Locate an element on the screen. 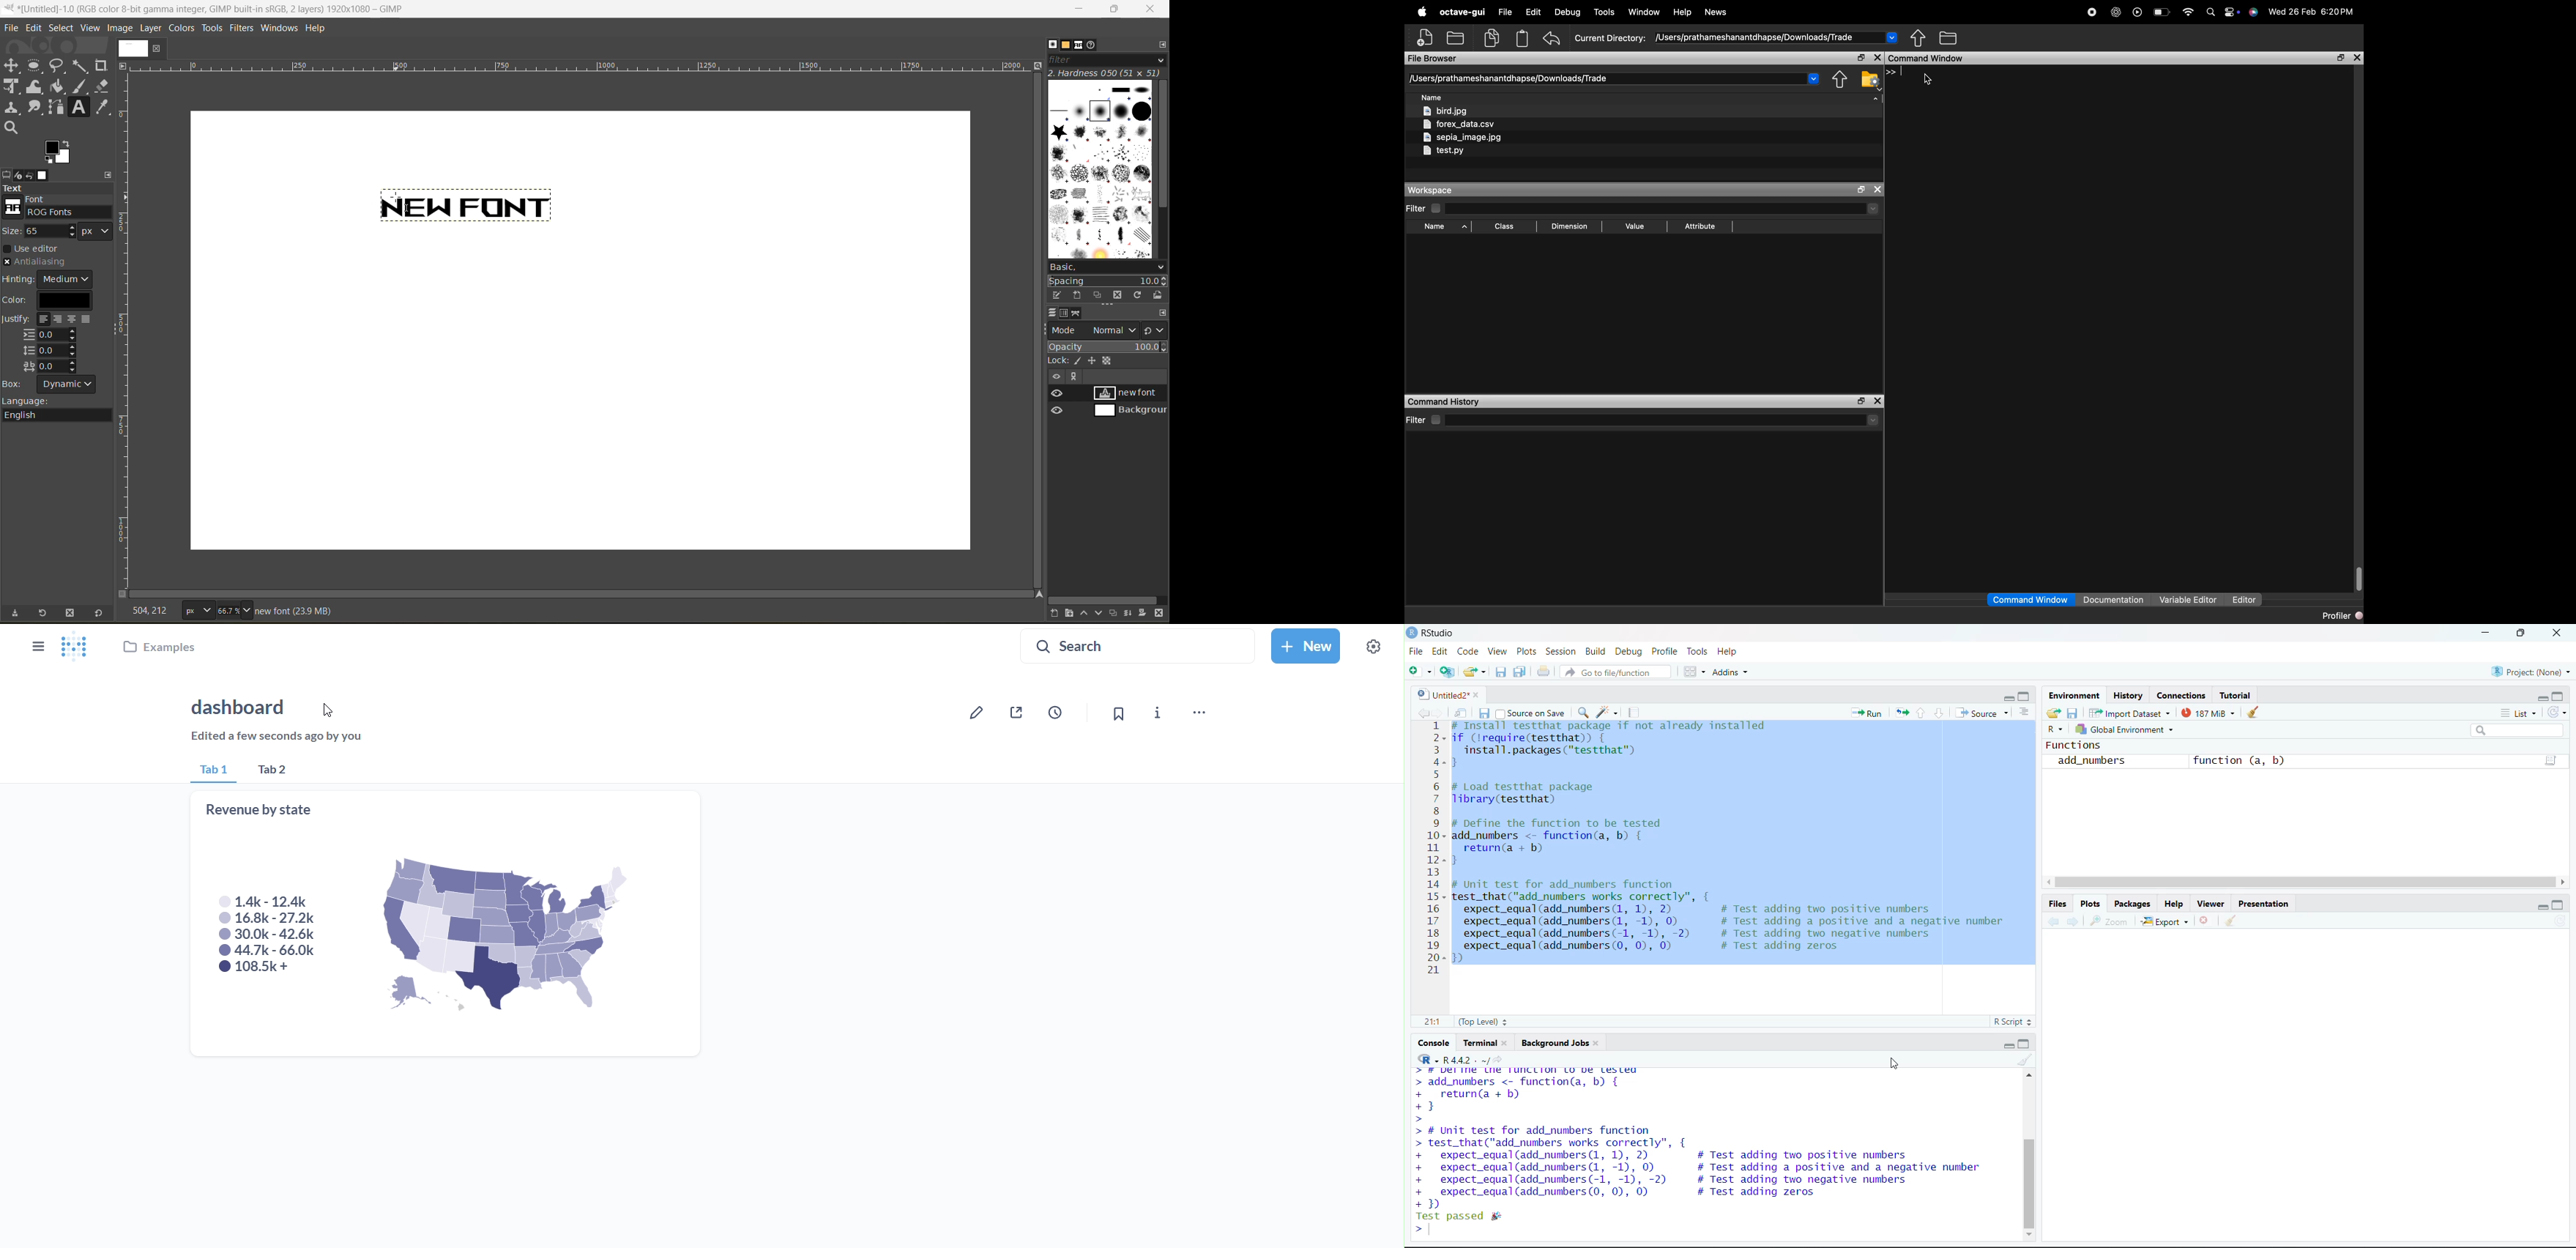 The height and width of the screenshot is (1260, 2576). Cursor is located at coordinates (1926, 80).